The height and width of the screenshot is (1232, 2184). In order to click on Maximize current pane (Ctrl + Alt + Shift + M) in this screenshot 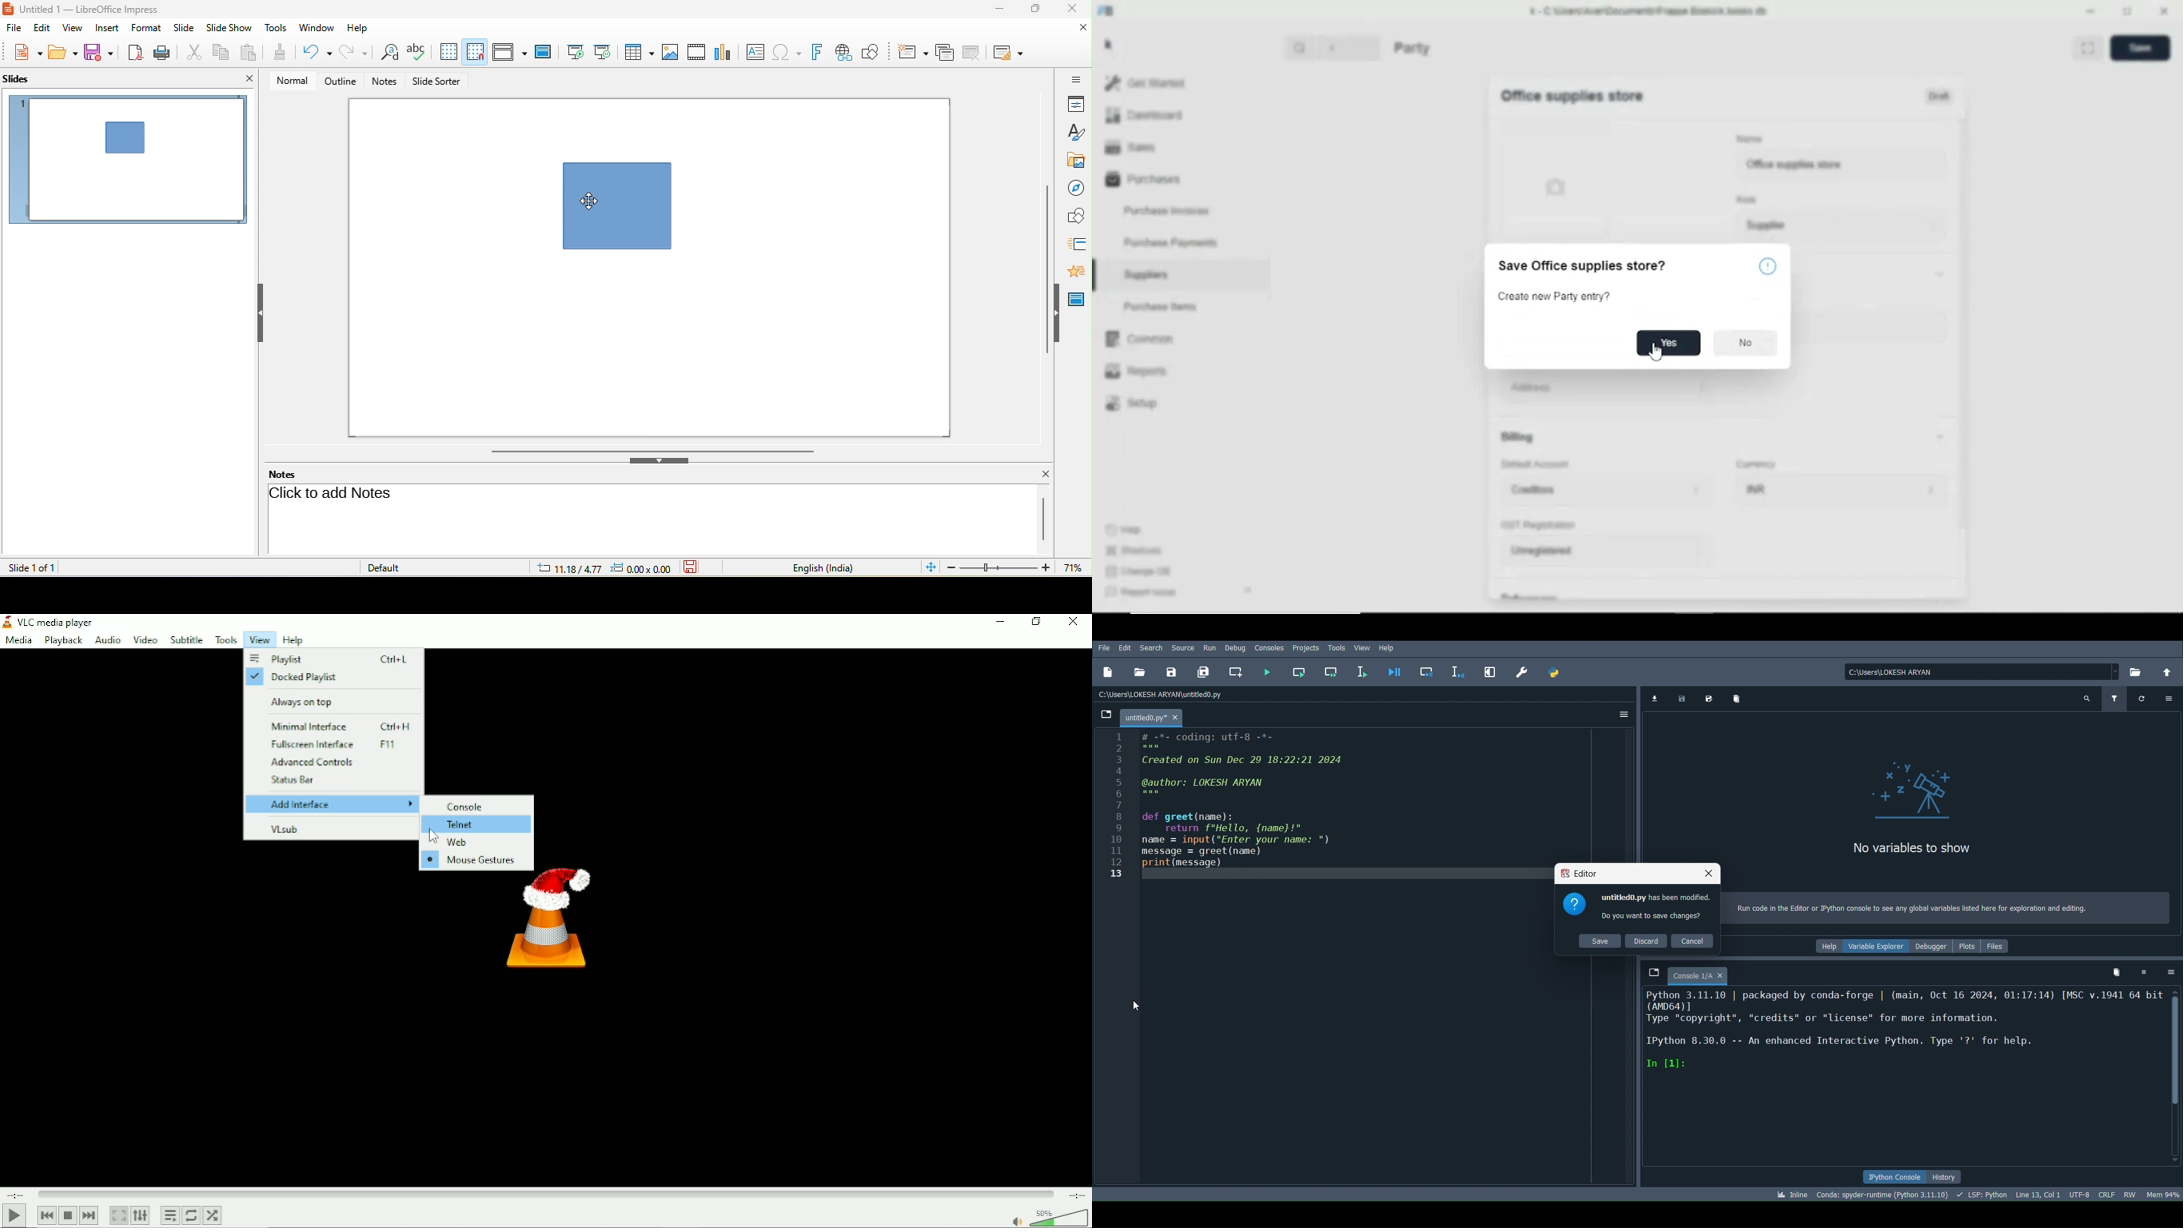, I will do `click(1488, 670)`.